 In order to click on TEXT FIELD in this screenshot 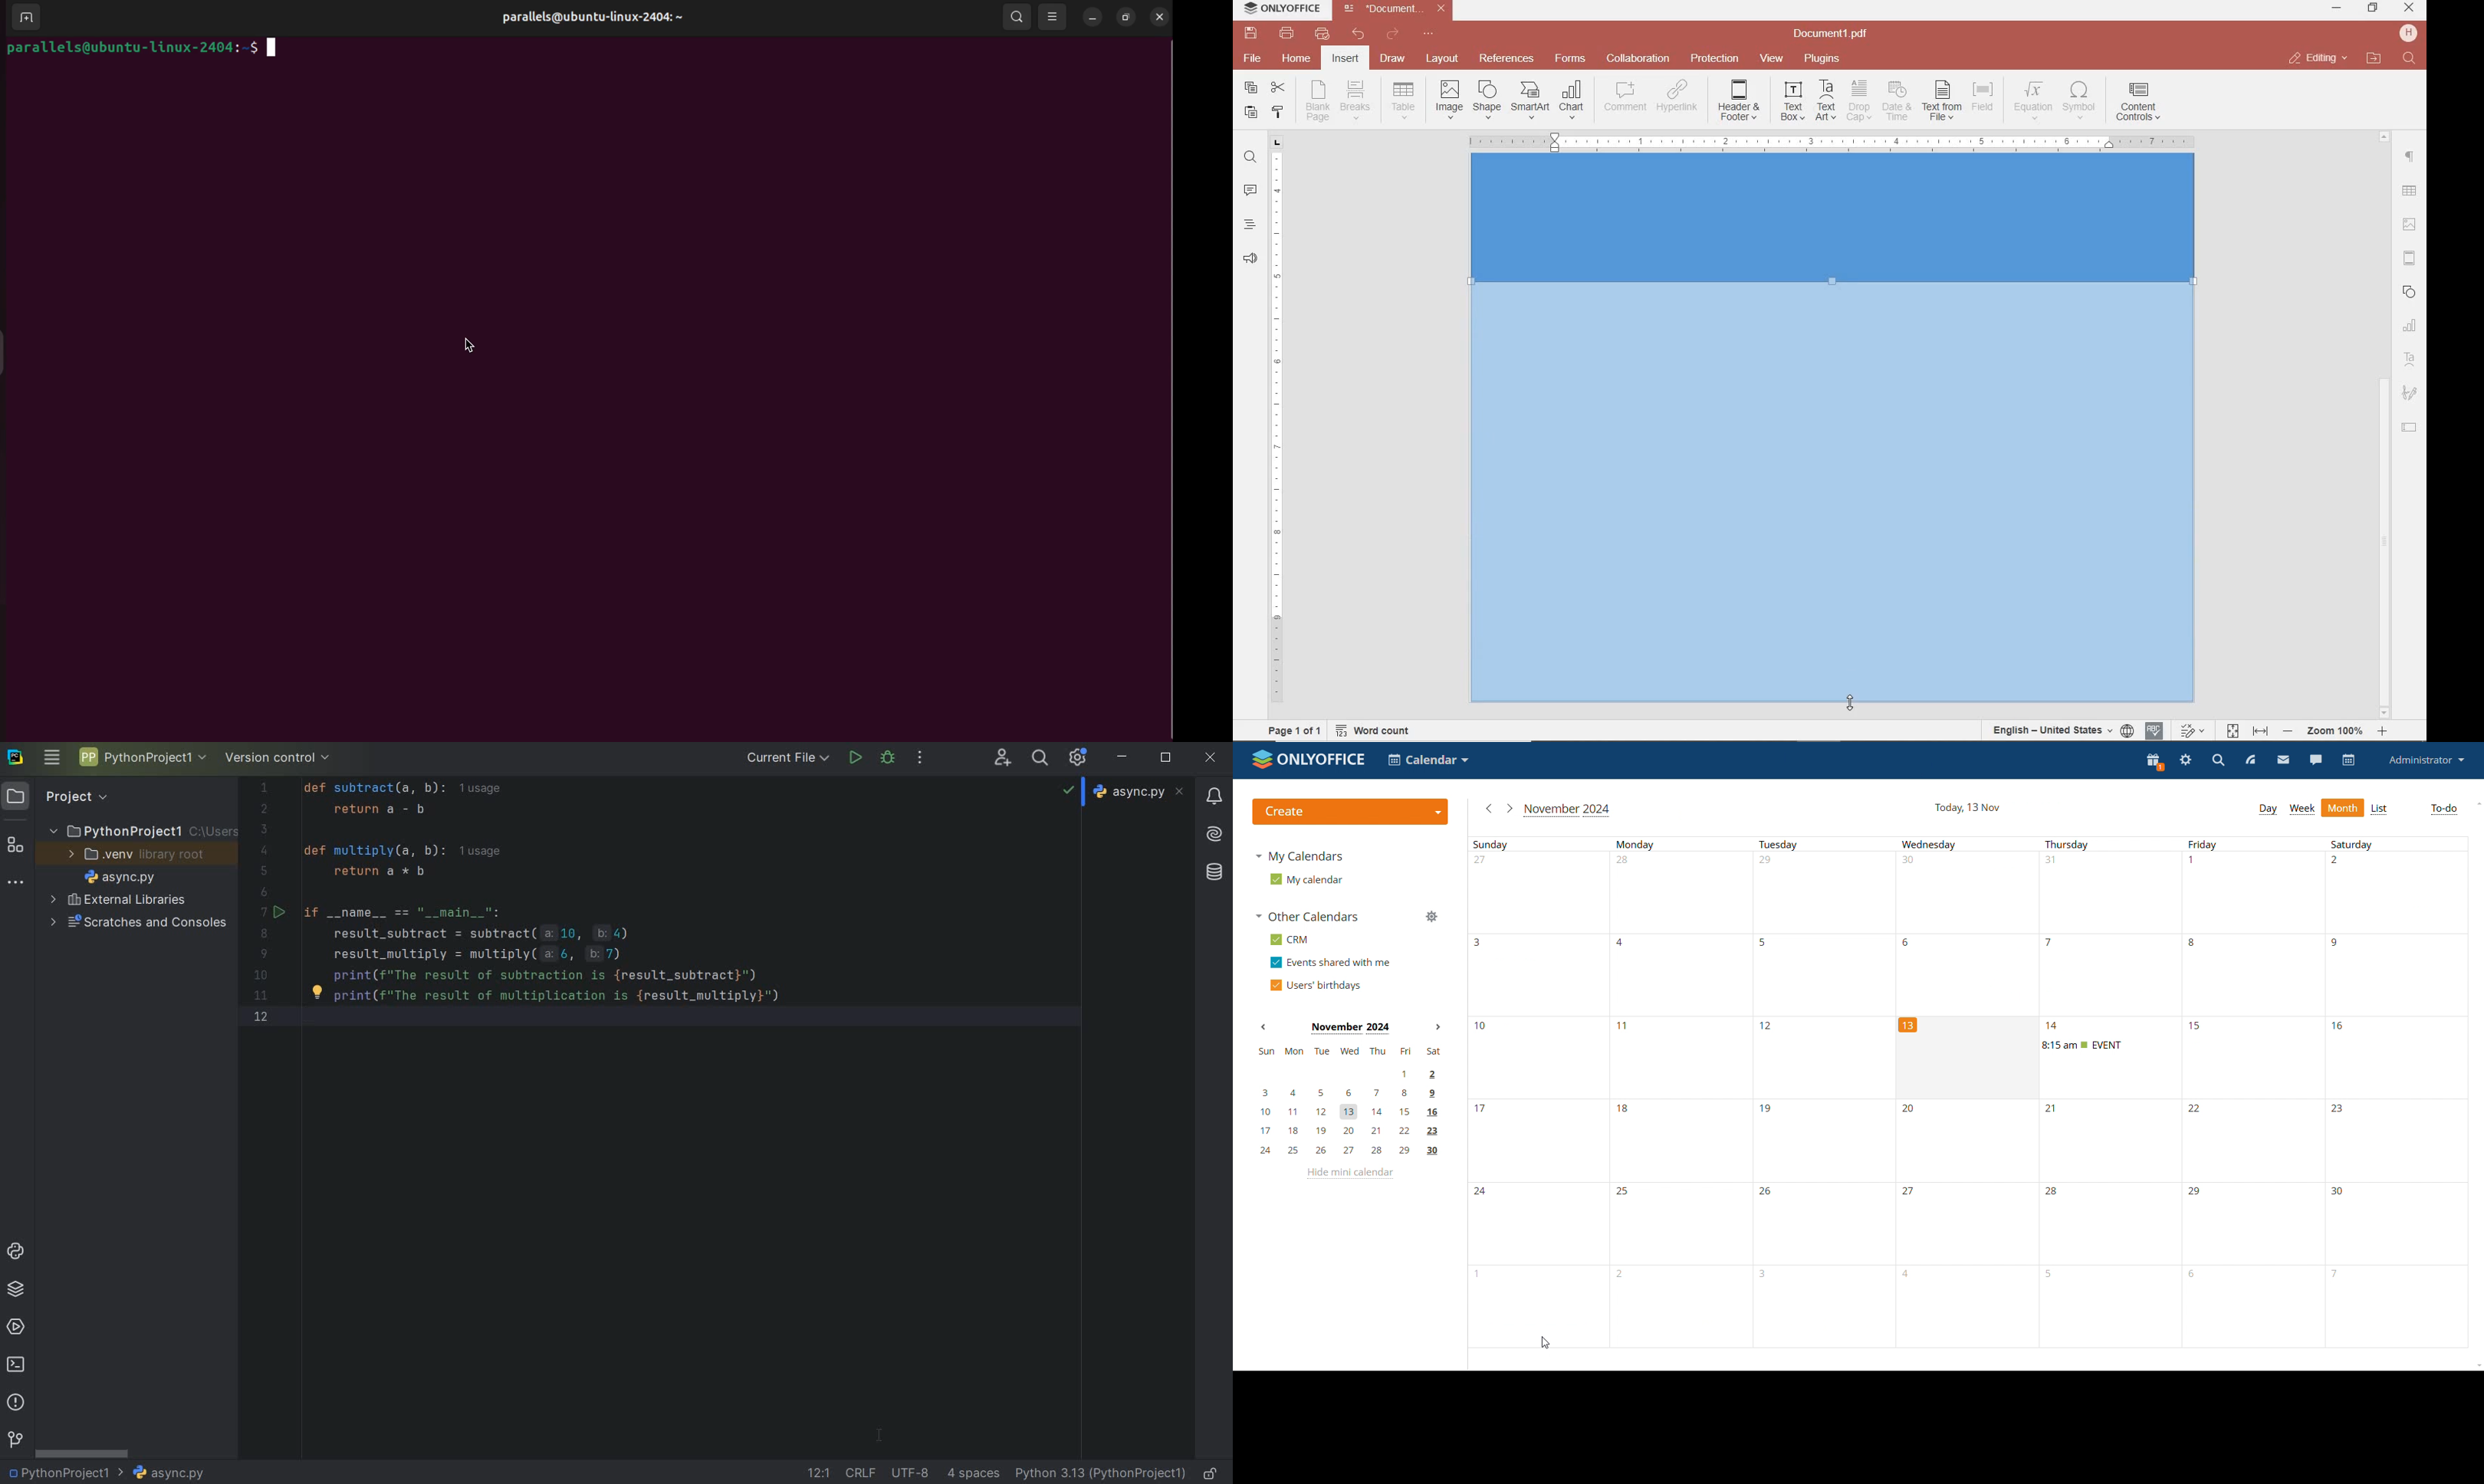, I will do `click(2410, 426)`.